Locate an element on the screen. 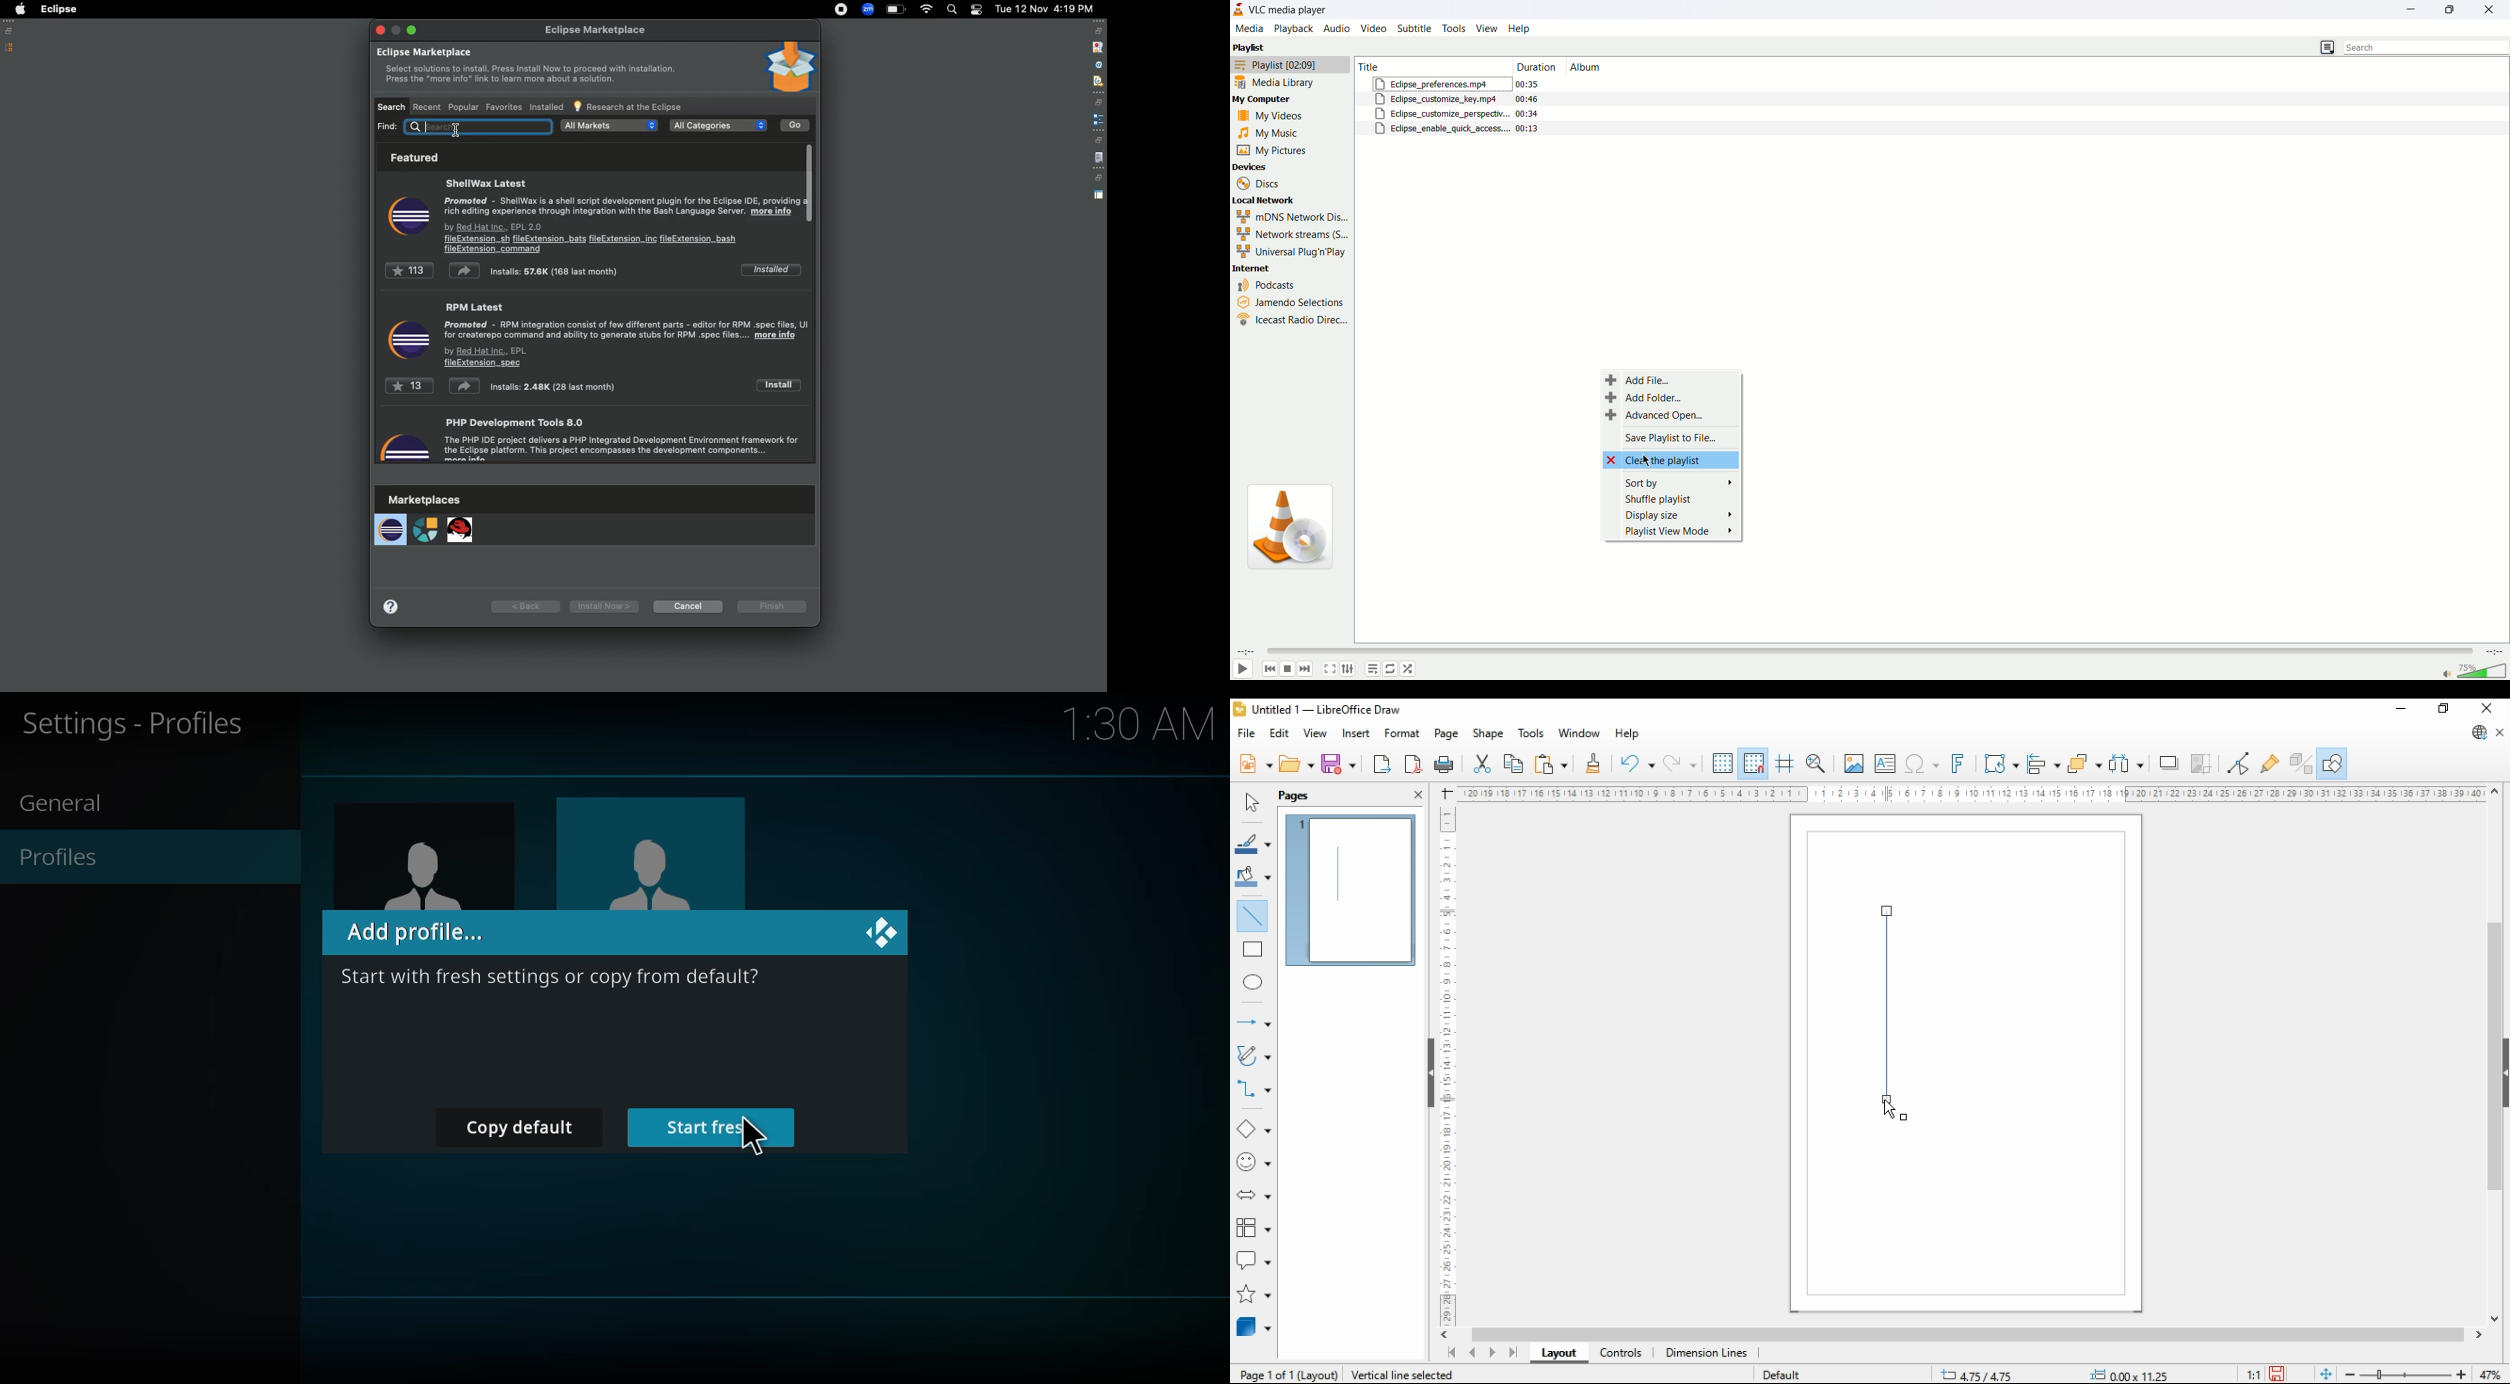  fill color is located at coordinates (1252, 876).